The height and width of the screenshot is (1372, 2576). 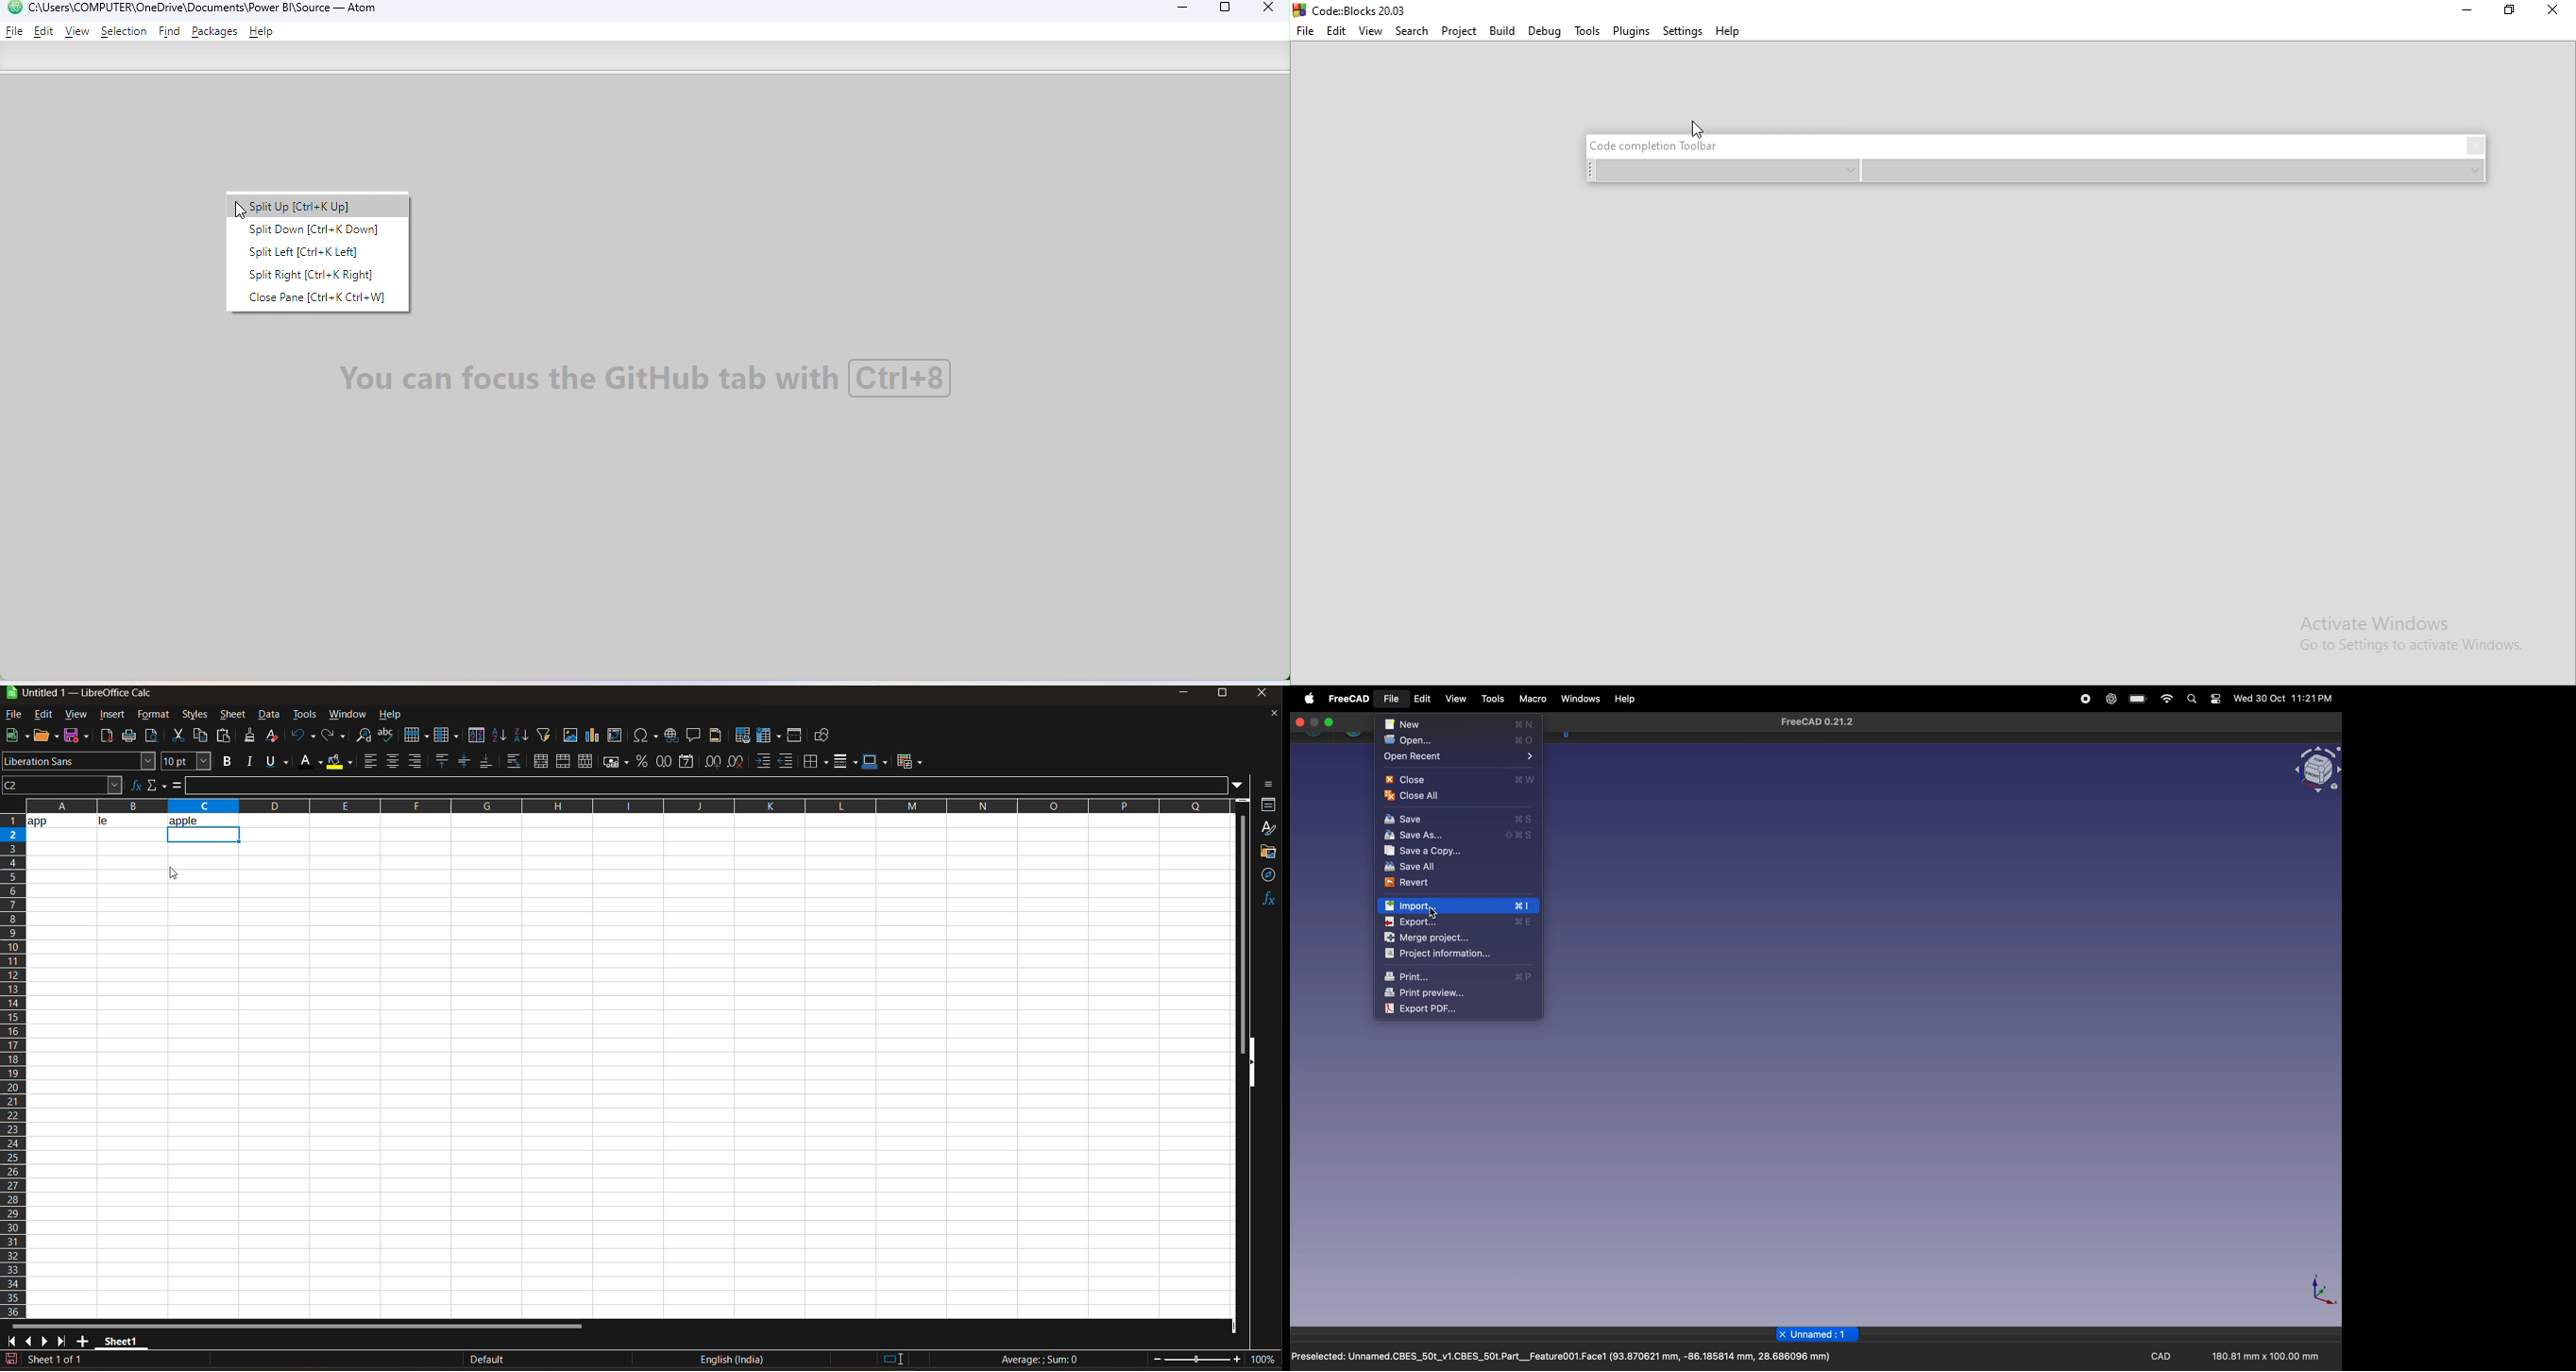 What do you see at coordinates (335, 736) in the screenshot?
I see `redo ` at bounding box center [335, 736].